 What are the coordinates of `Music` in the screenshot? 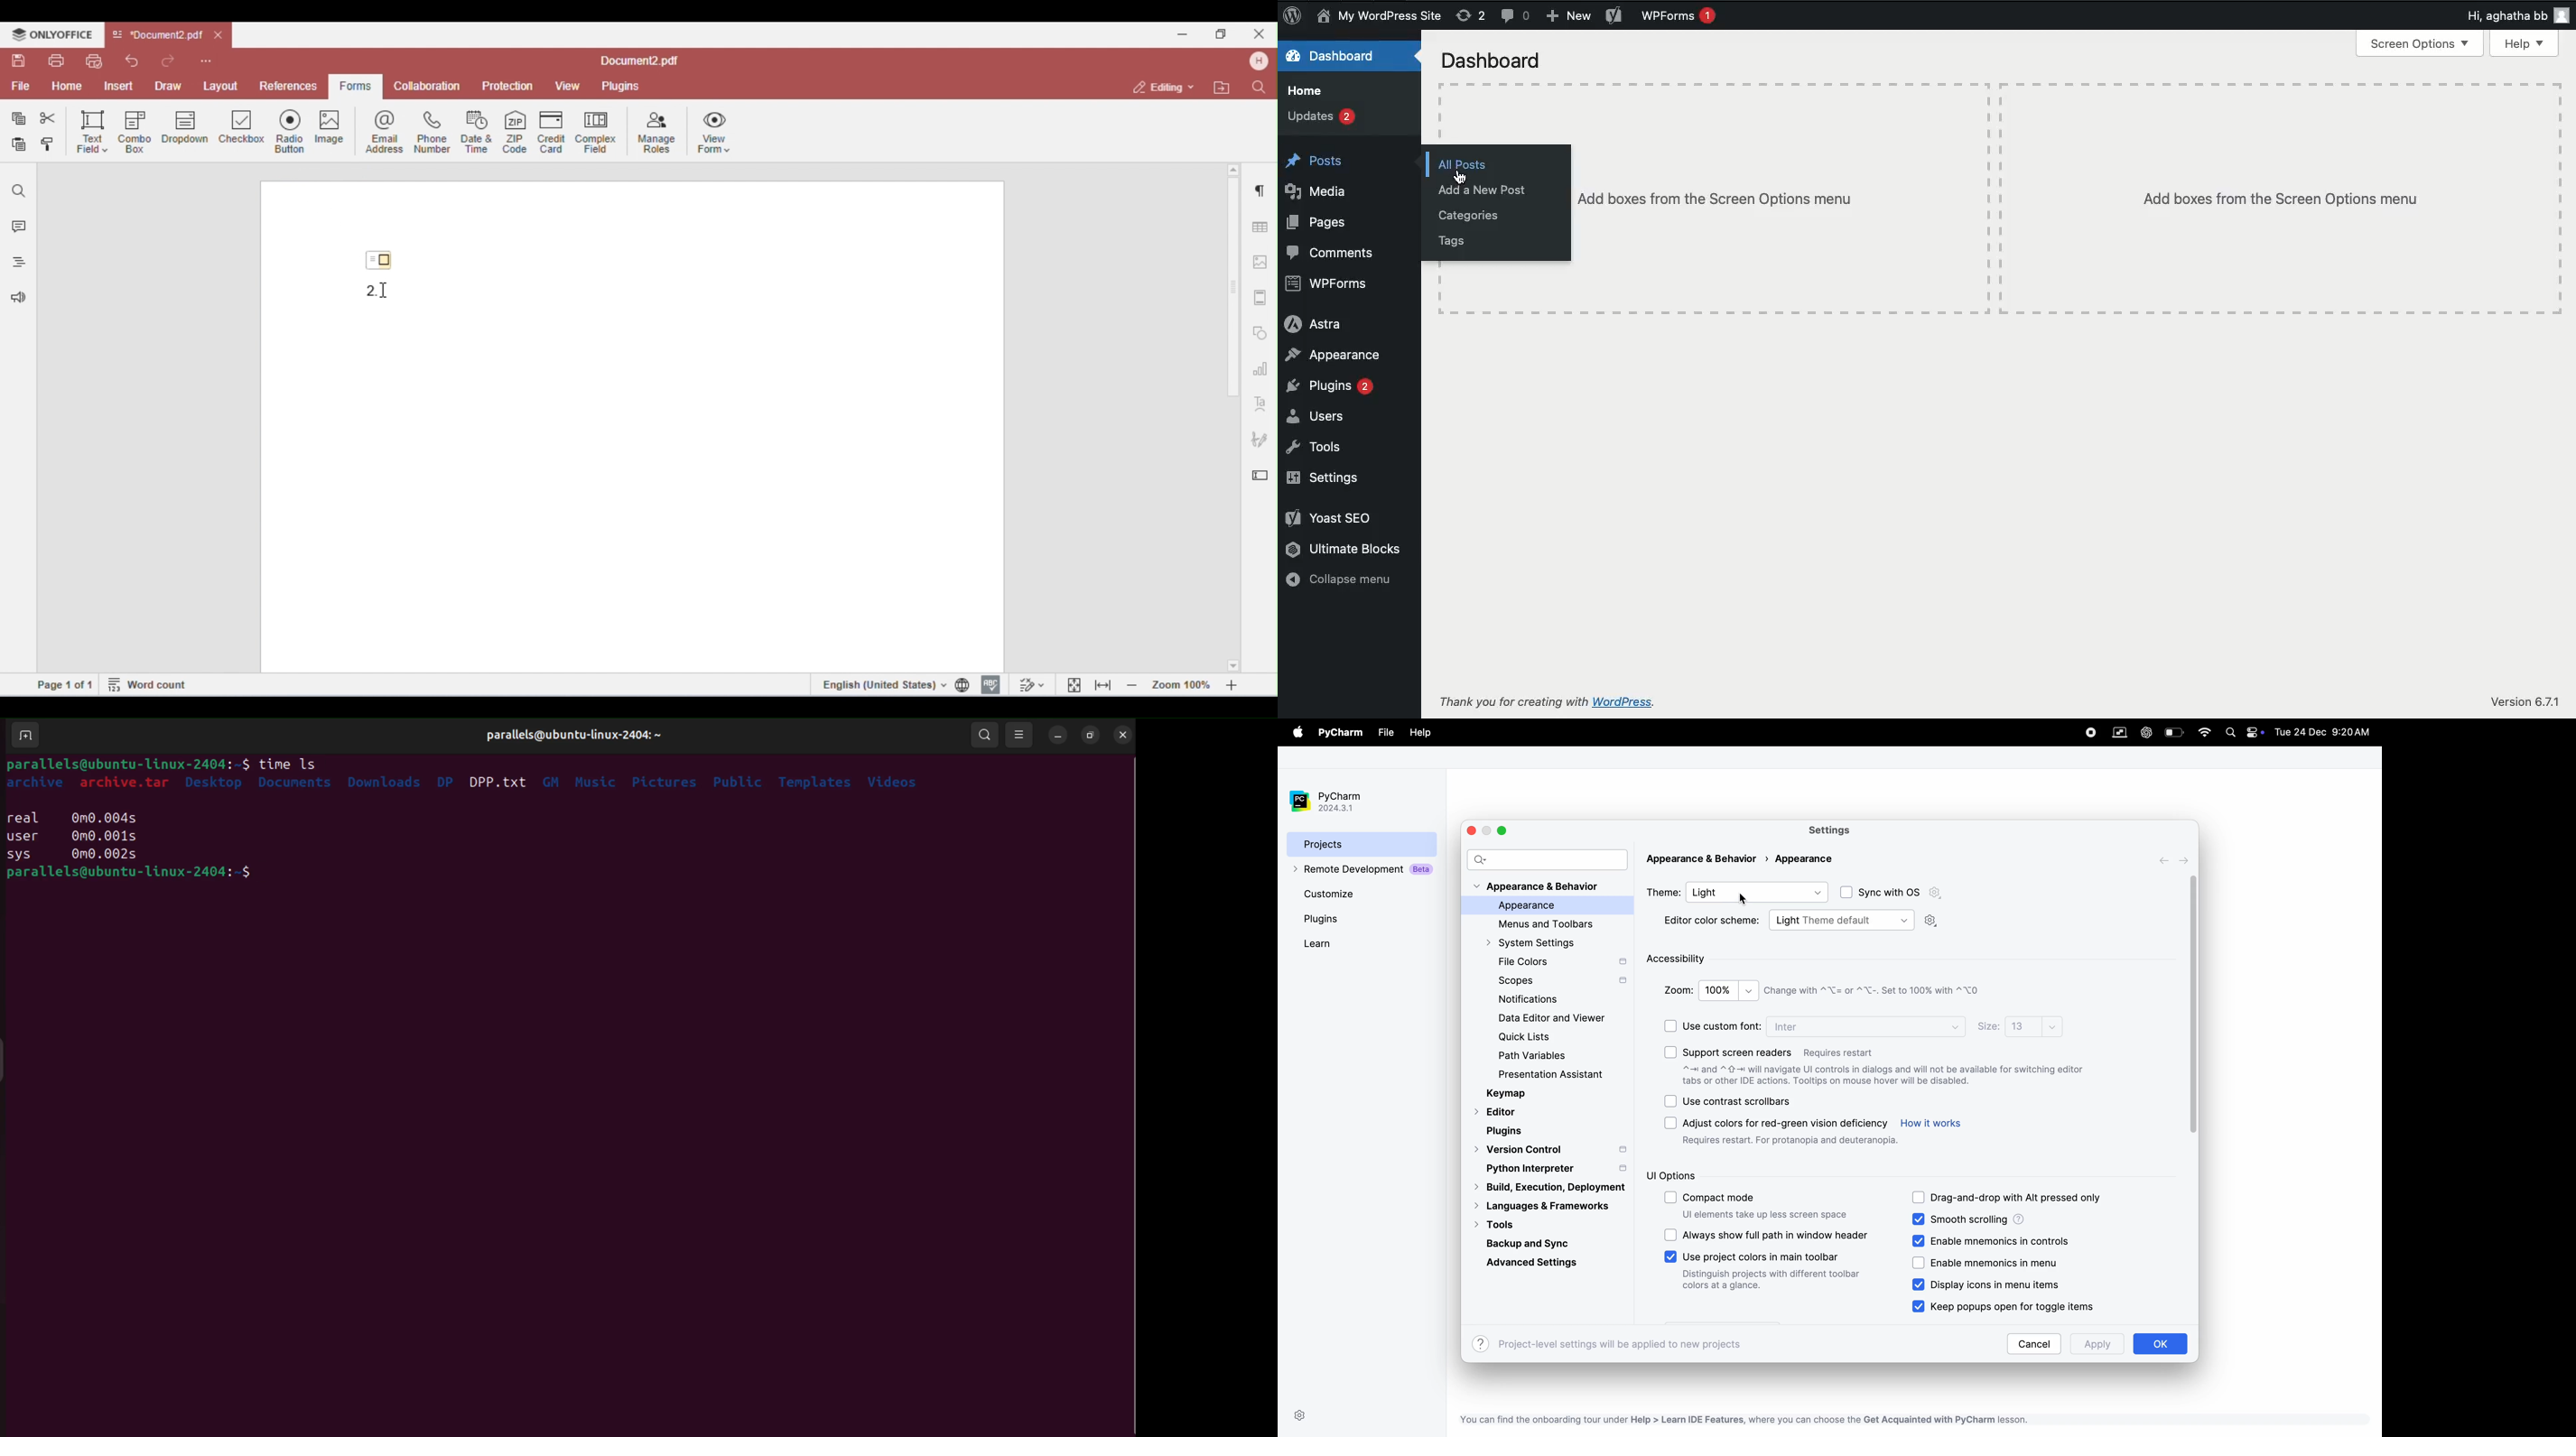 It's located at (597, 780).